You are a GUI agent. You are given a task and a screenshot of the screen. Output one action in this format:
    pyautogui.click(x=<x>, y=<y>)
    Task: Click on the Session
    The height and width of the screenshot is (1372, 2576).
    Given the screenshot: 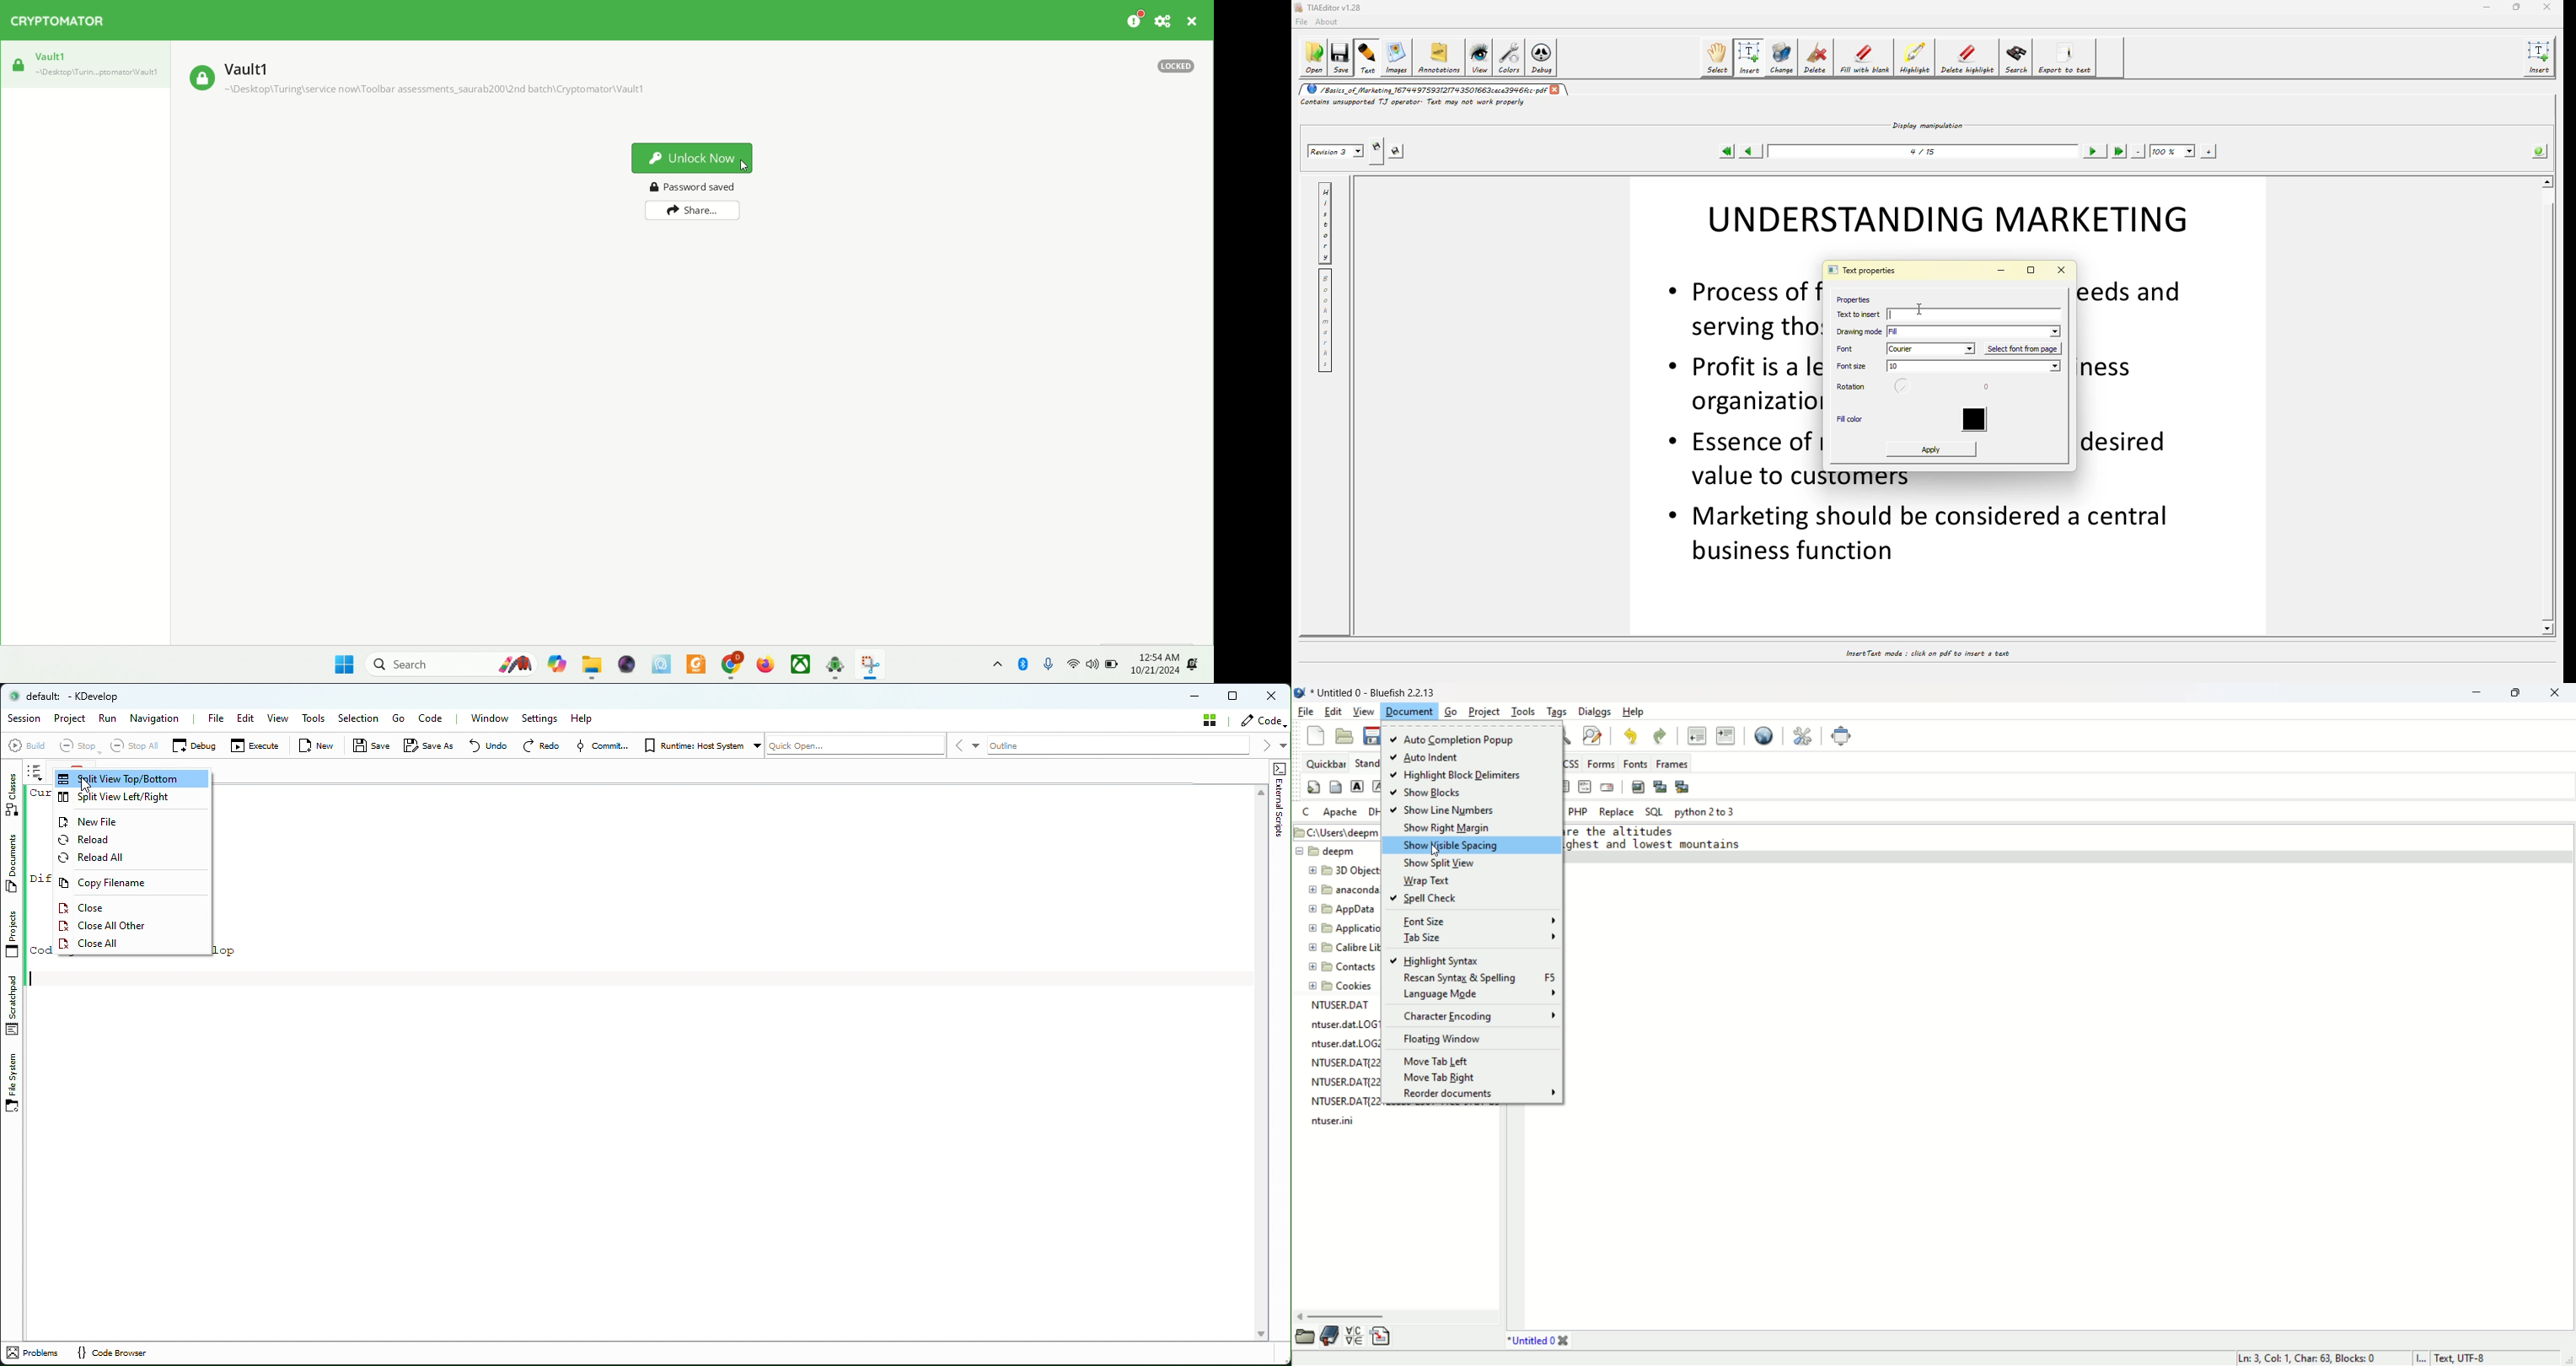 What is the action you would take?
    pyautogui.click(x=27, y=719)
    